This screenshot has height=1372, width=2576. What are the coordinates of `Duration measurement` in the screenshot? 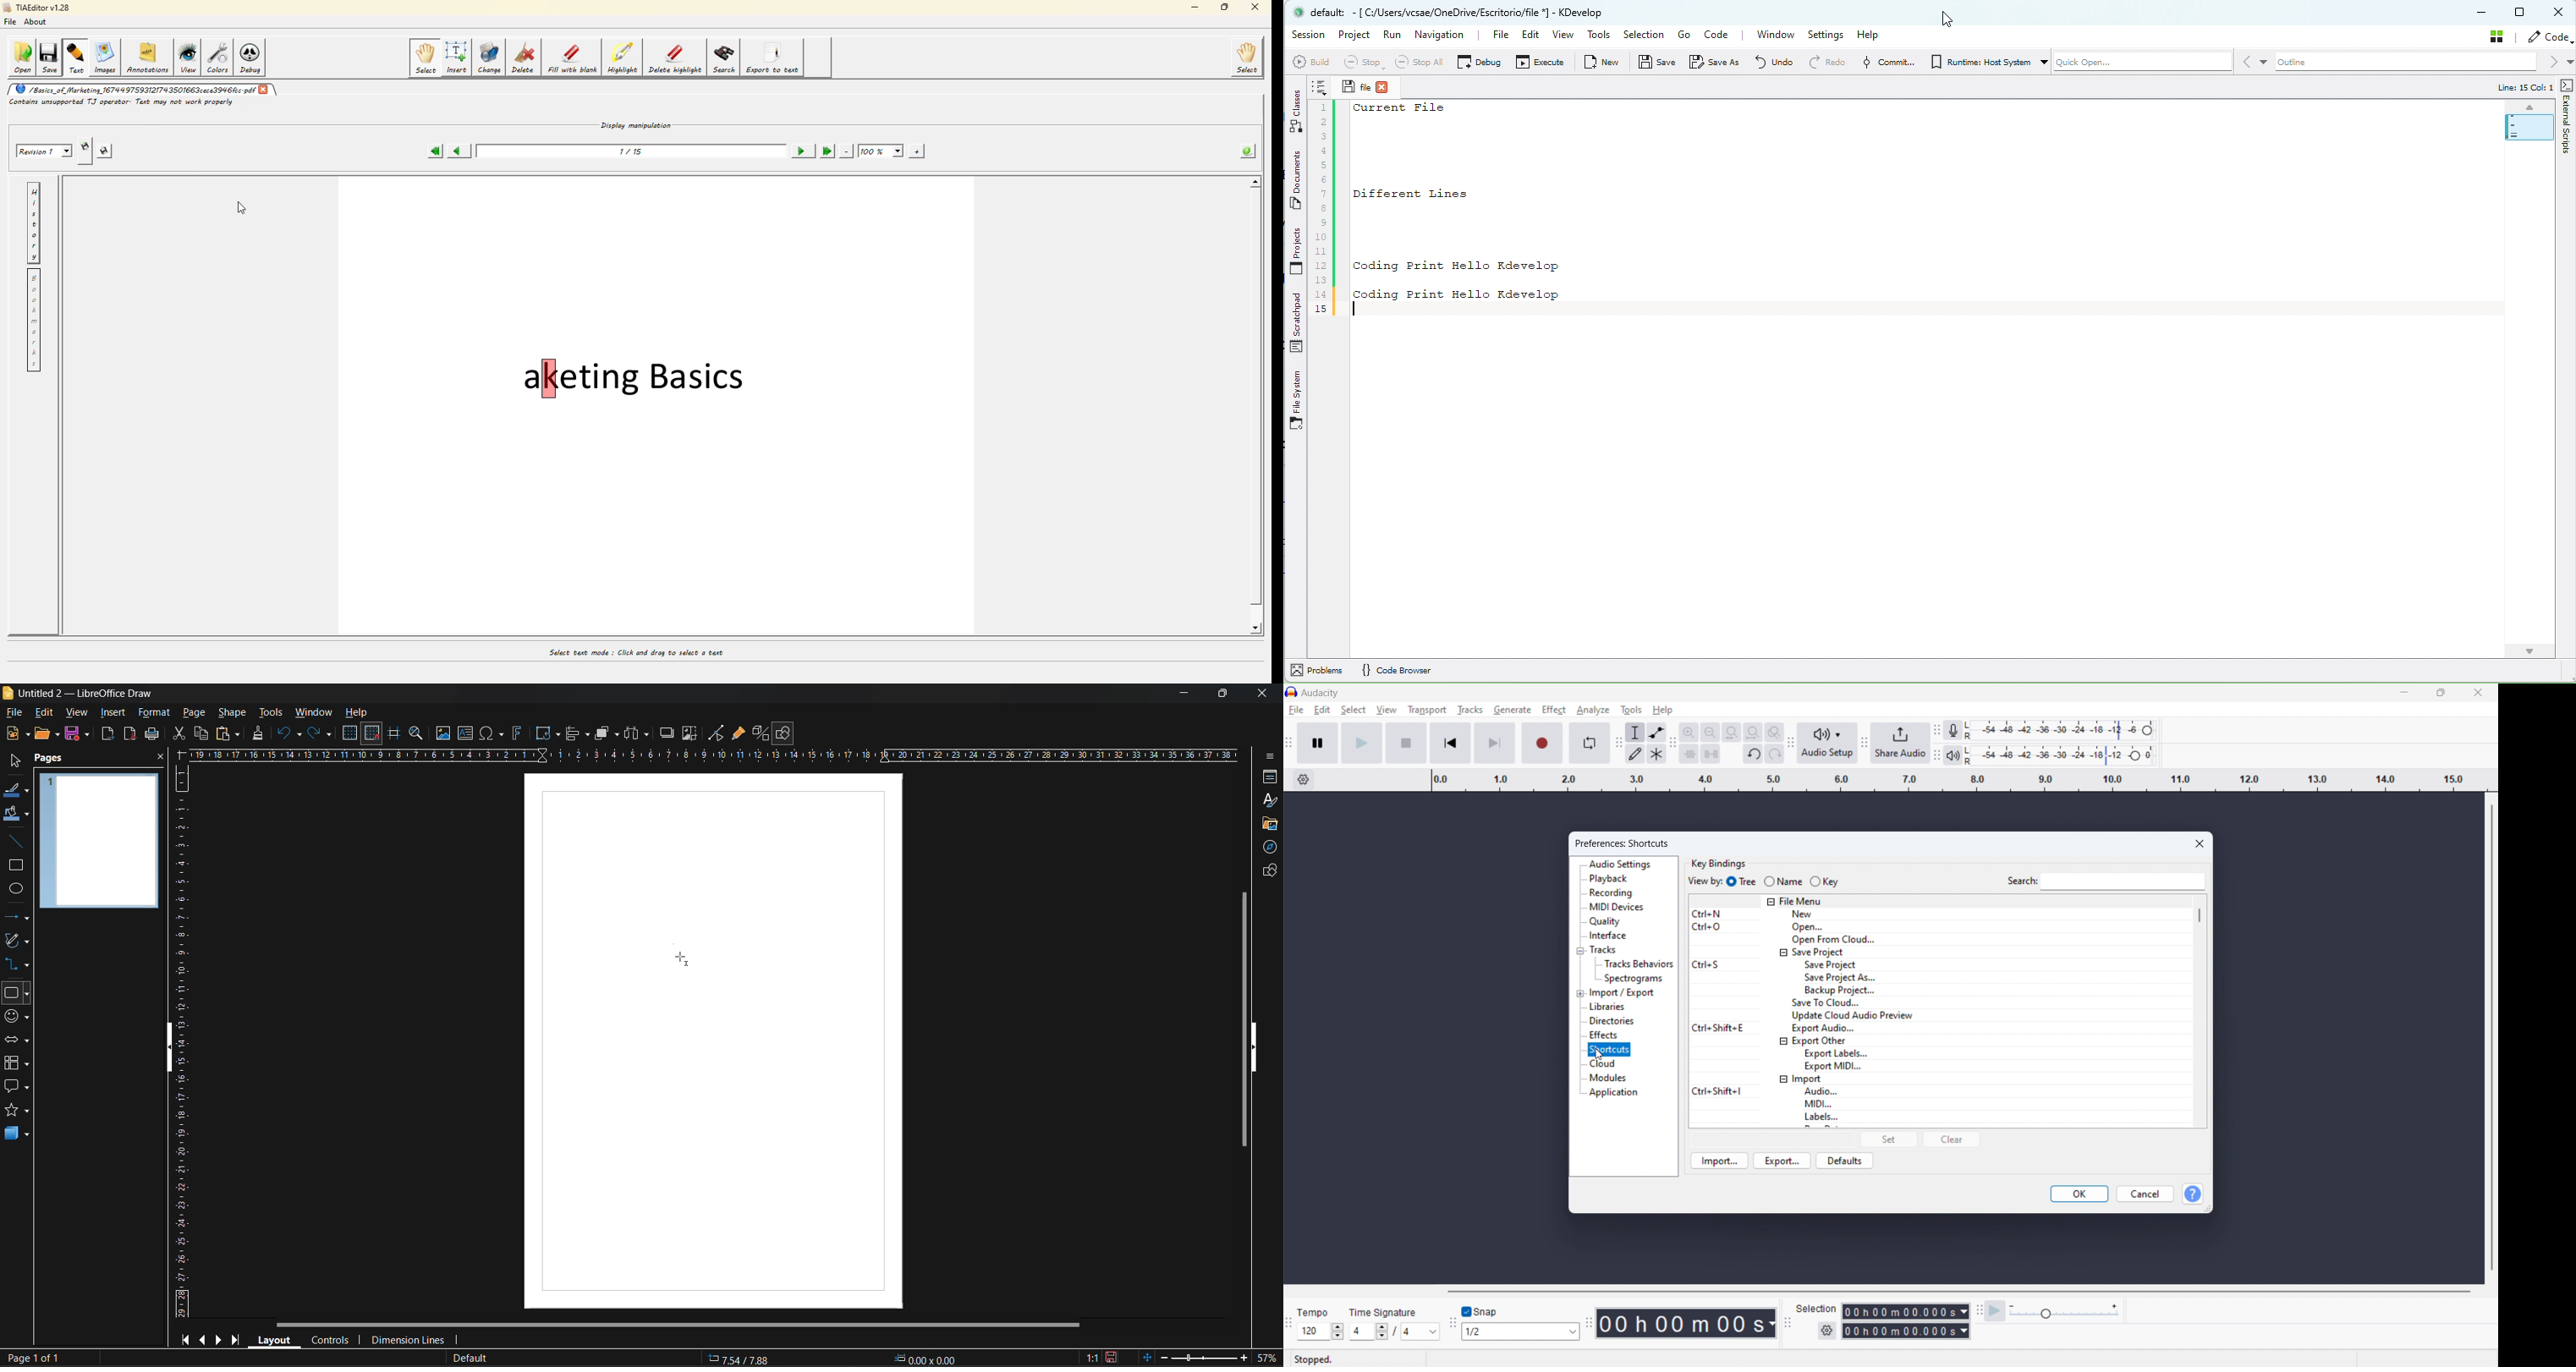 It's located at (1964, 1331).